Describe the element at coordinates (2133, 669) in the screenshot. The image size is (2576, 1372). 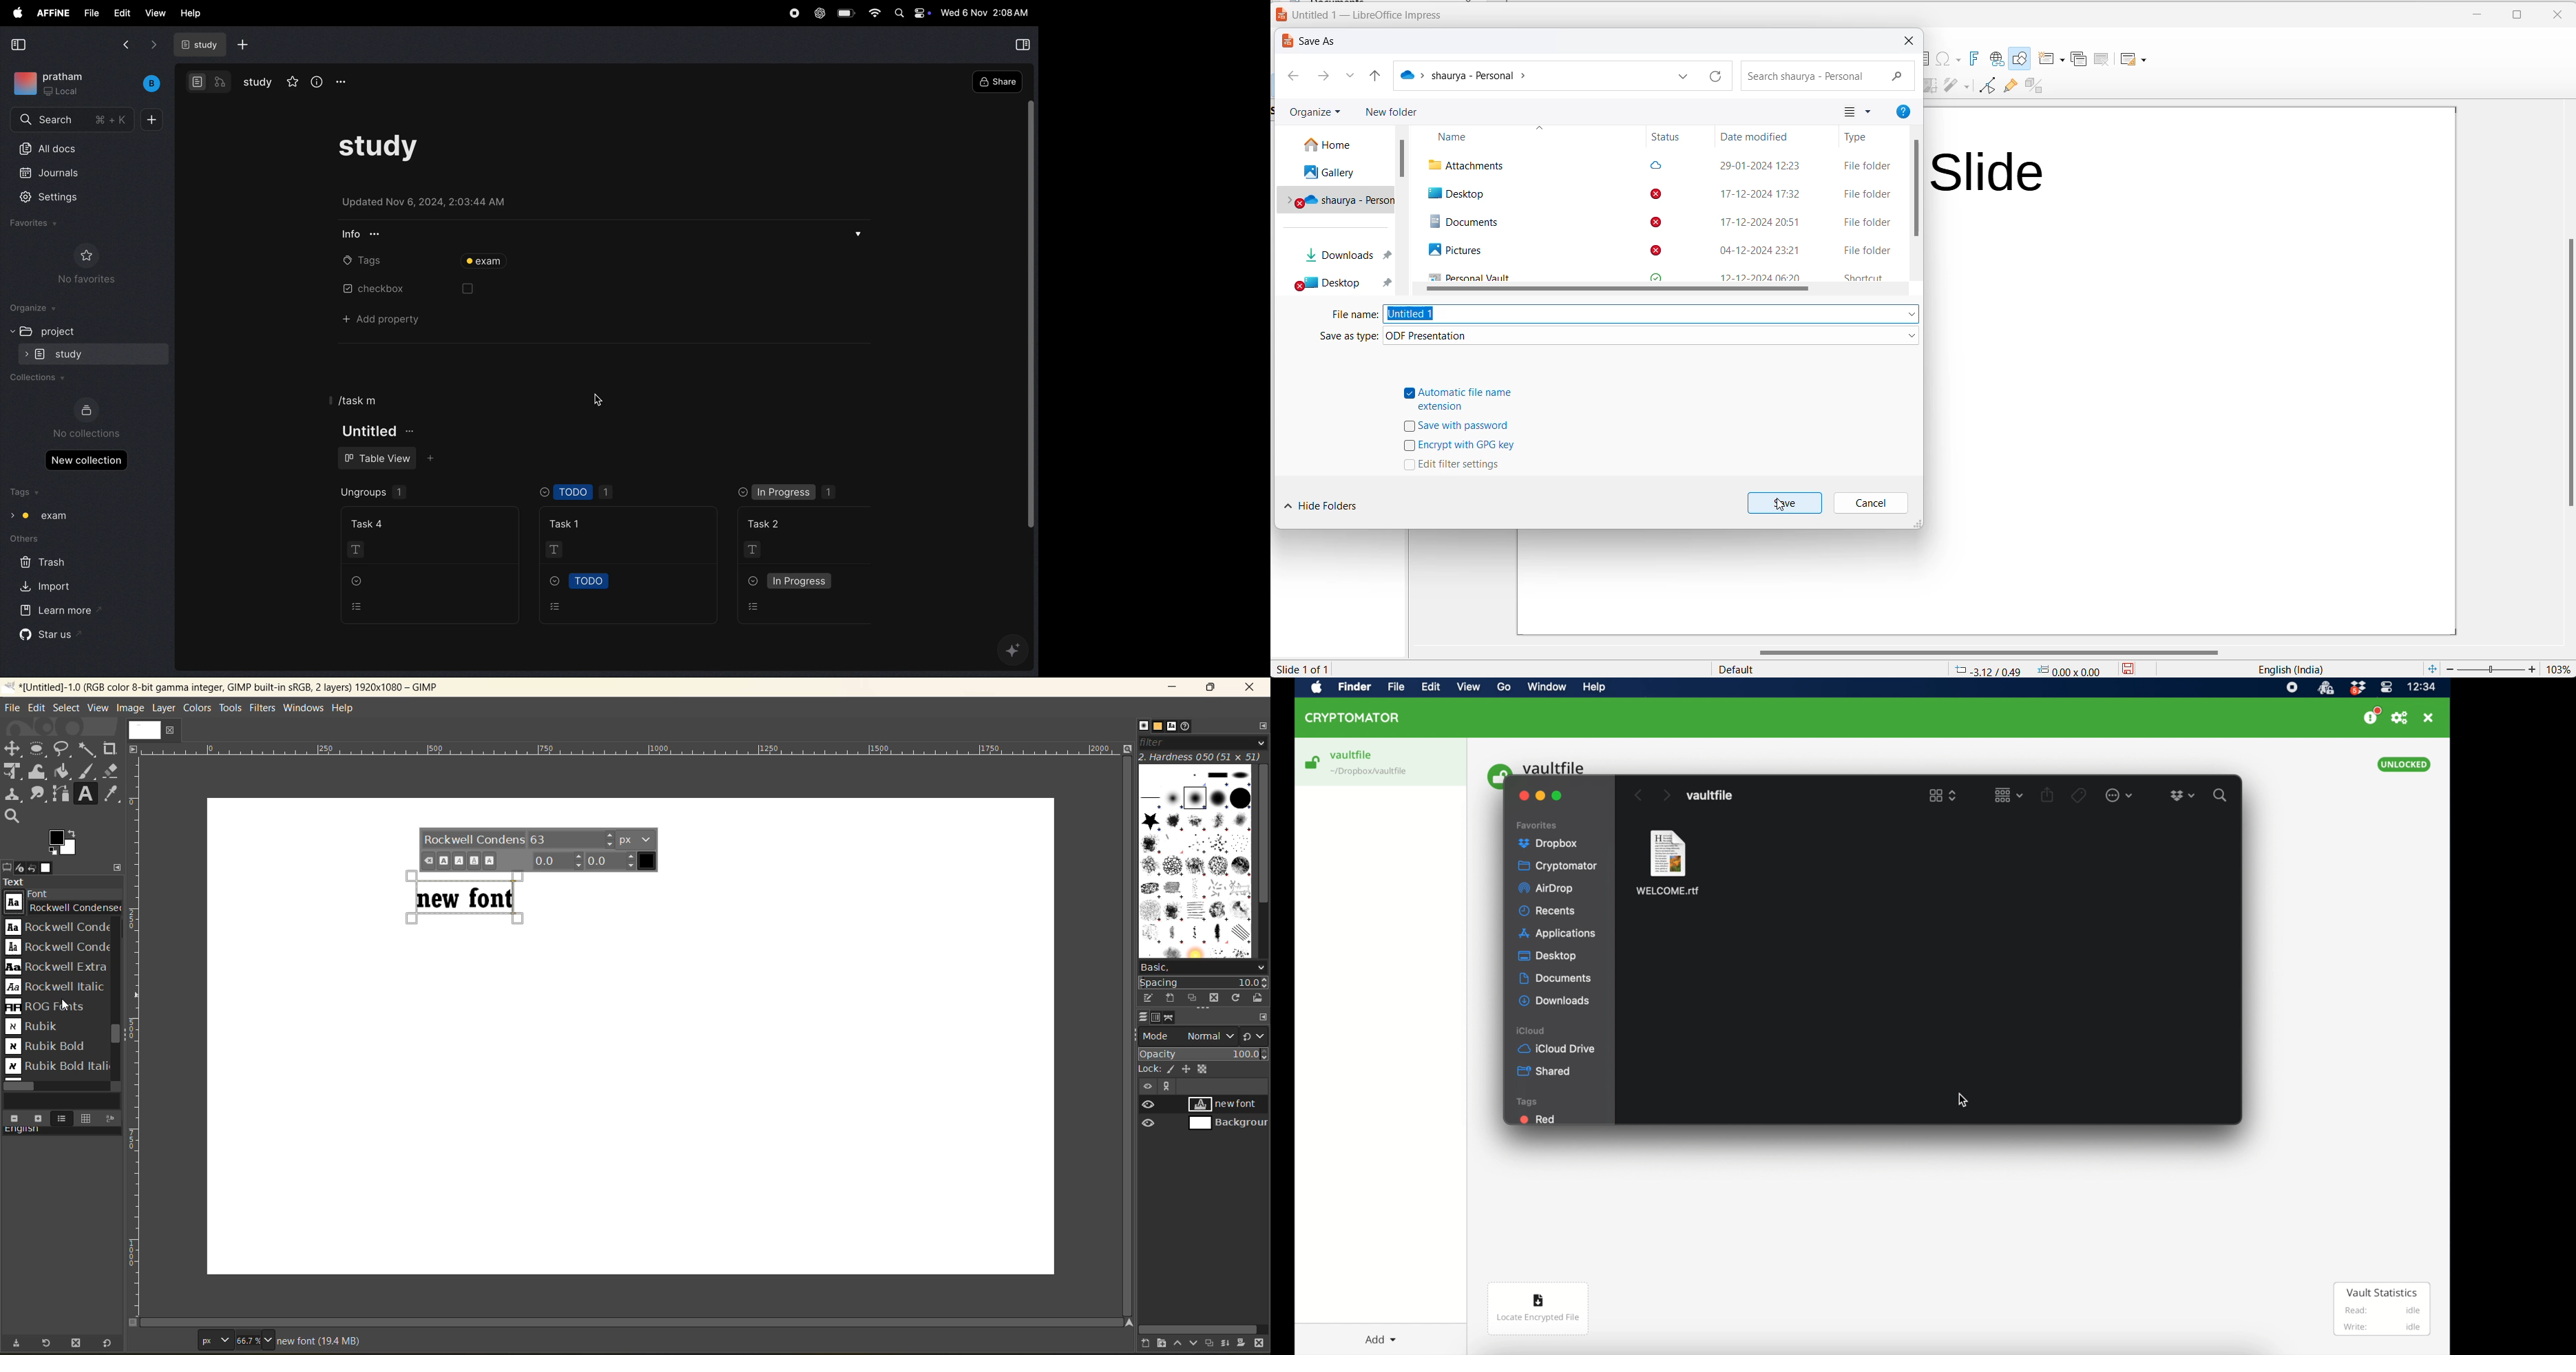
I see `save` at that location.